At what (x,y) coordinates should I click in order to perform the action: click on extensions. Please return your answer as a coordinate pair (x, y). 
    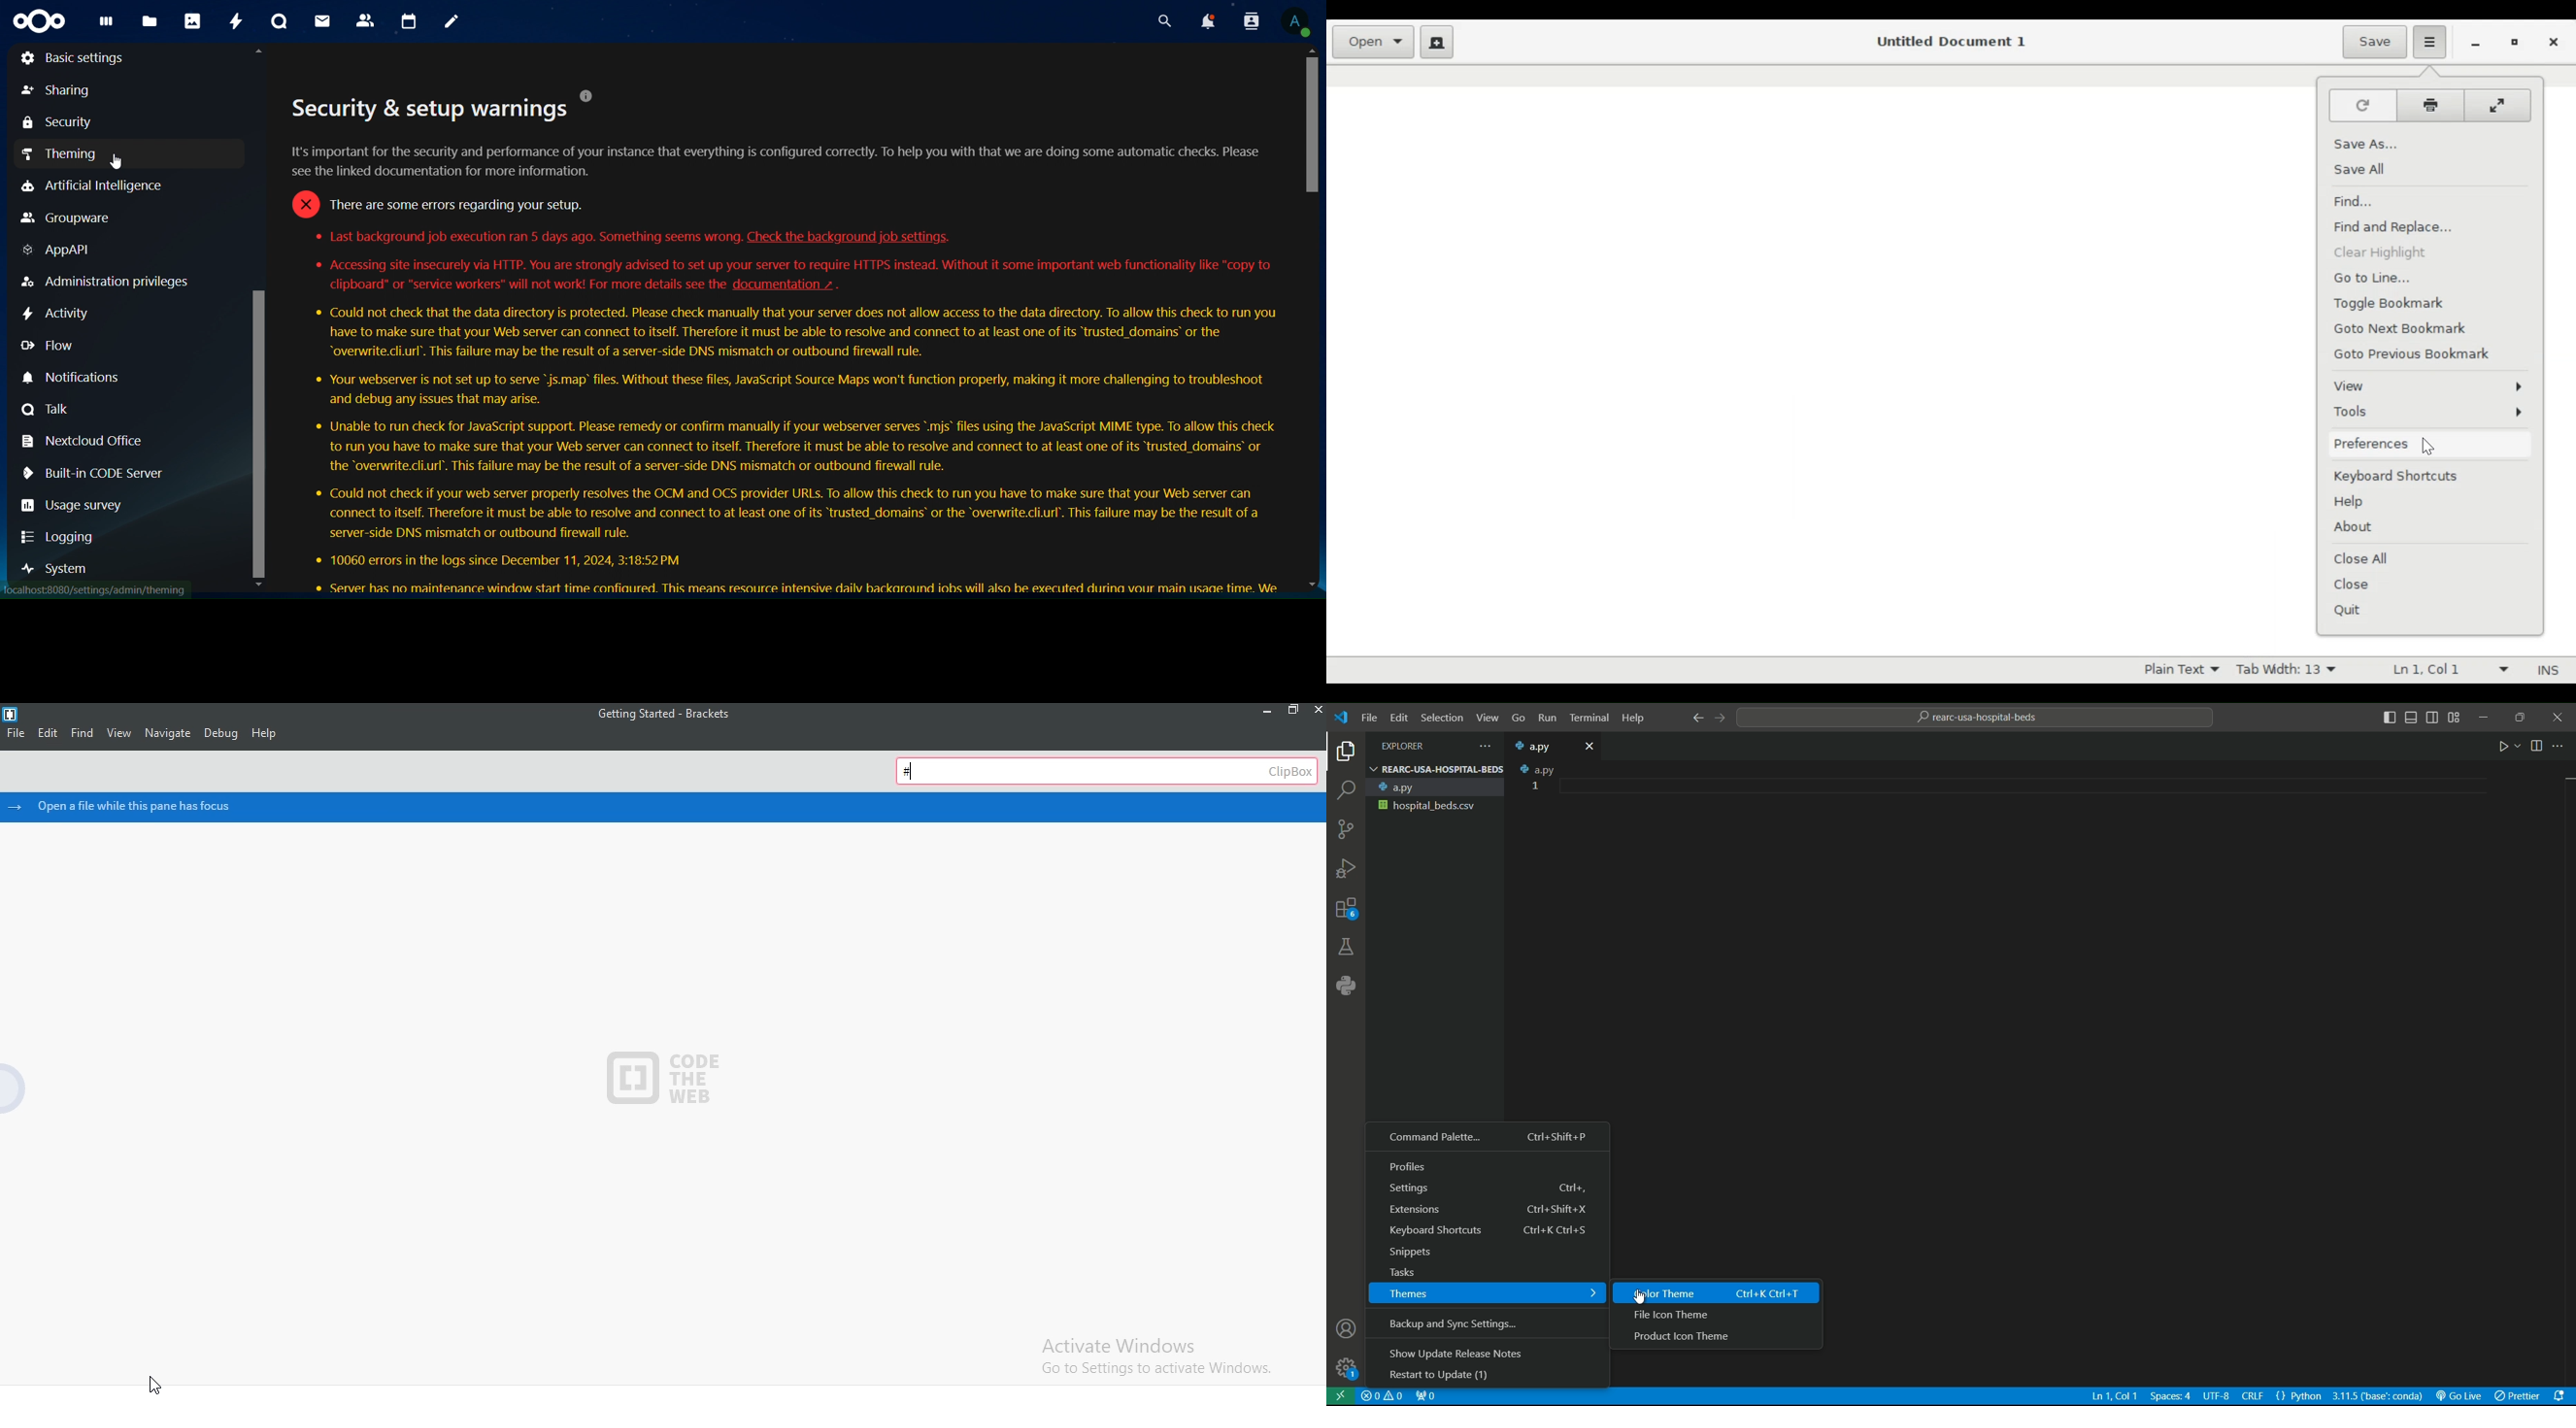
    Looking at the image, I should click on (1345, 911).